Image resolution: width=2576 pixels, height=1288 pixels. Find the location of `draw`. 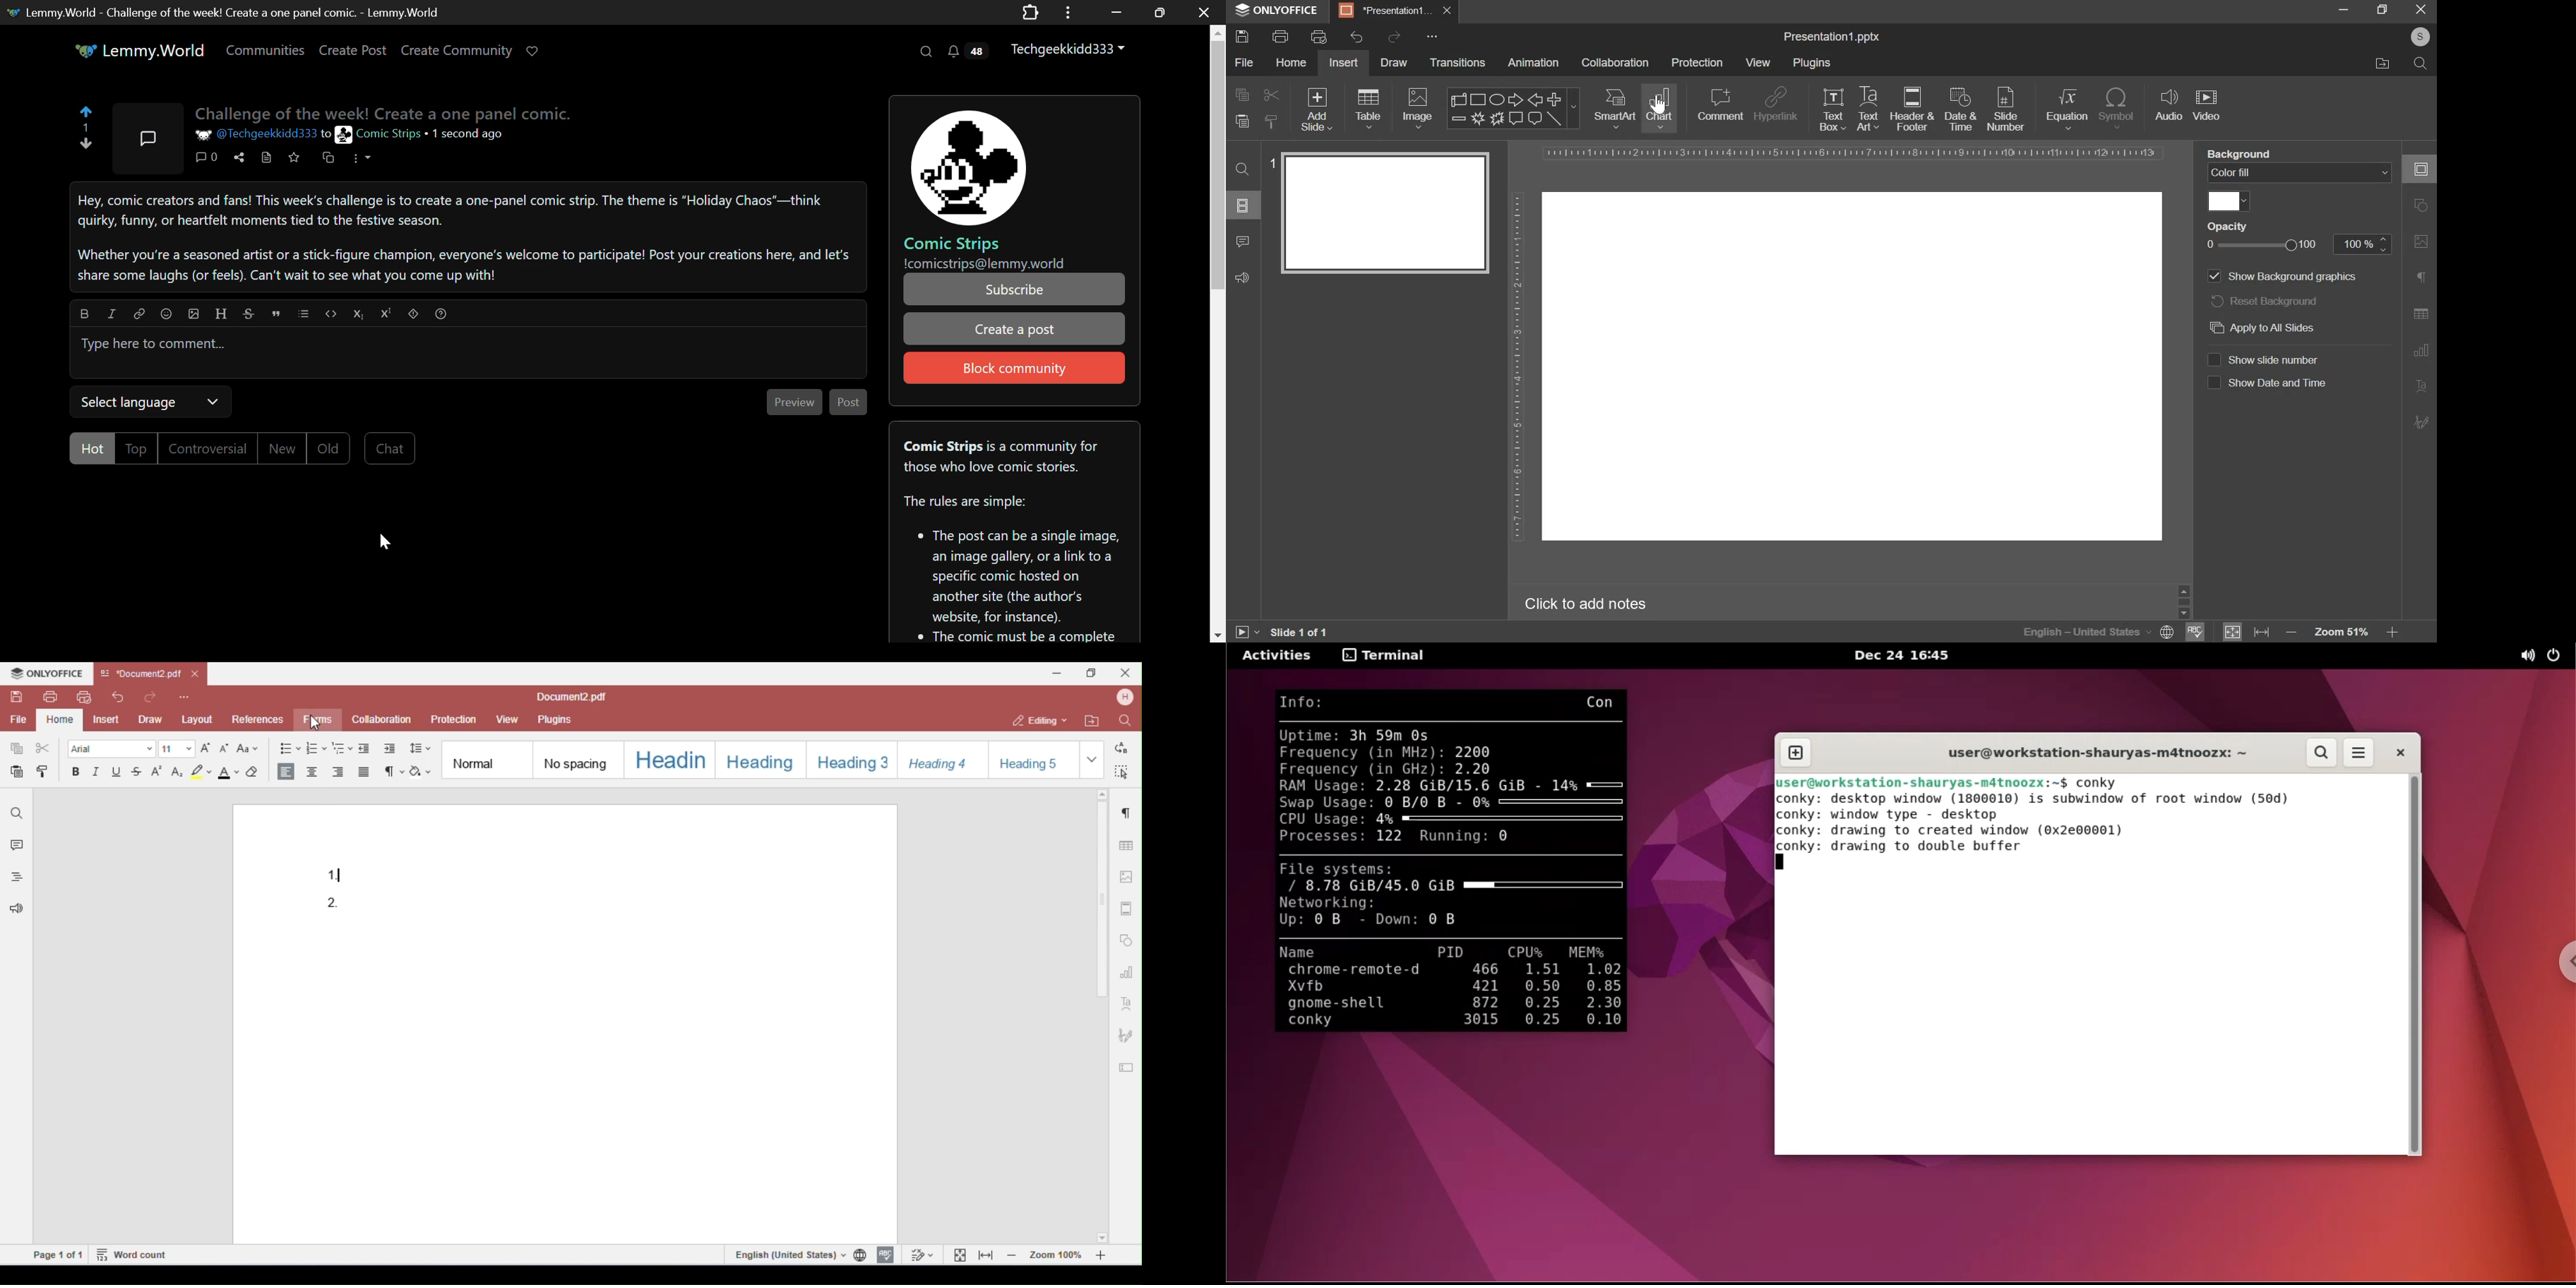

draw is located at coordinates (1393, 63).